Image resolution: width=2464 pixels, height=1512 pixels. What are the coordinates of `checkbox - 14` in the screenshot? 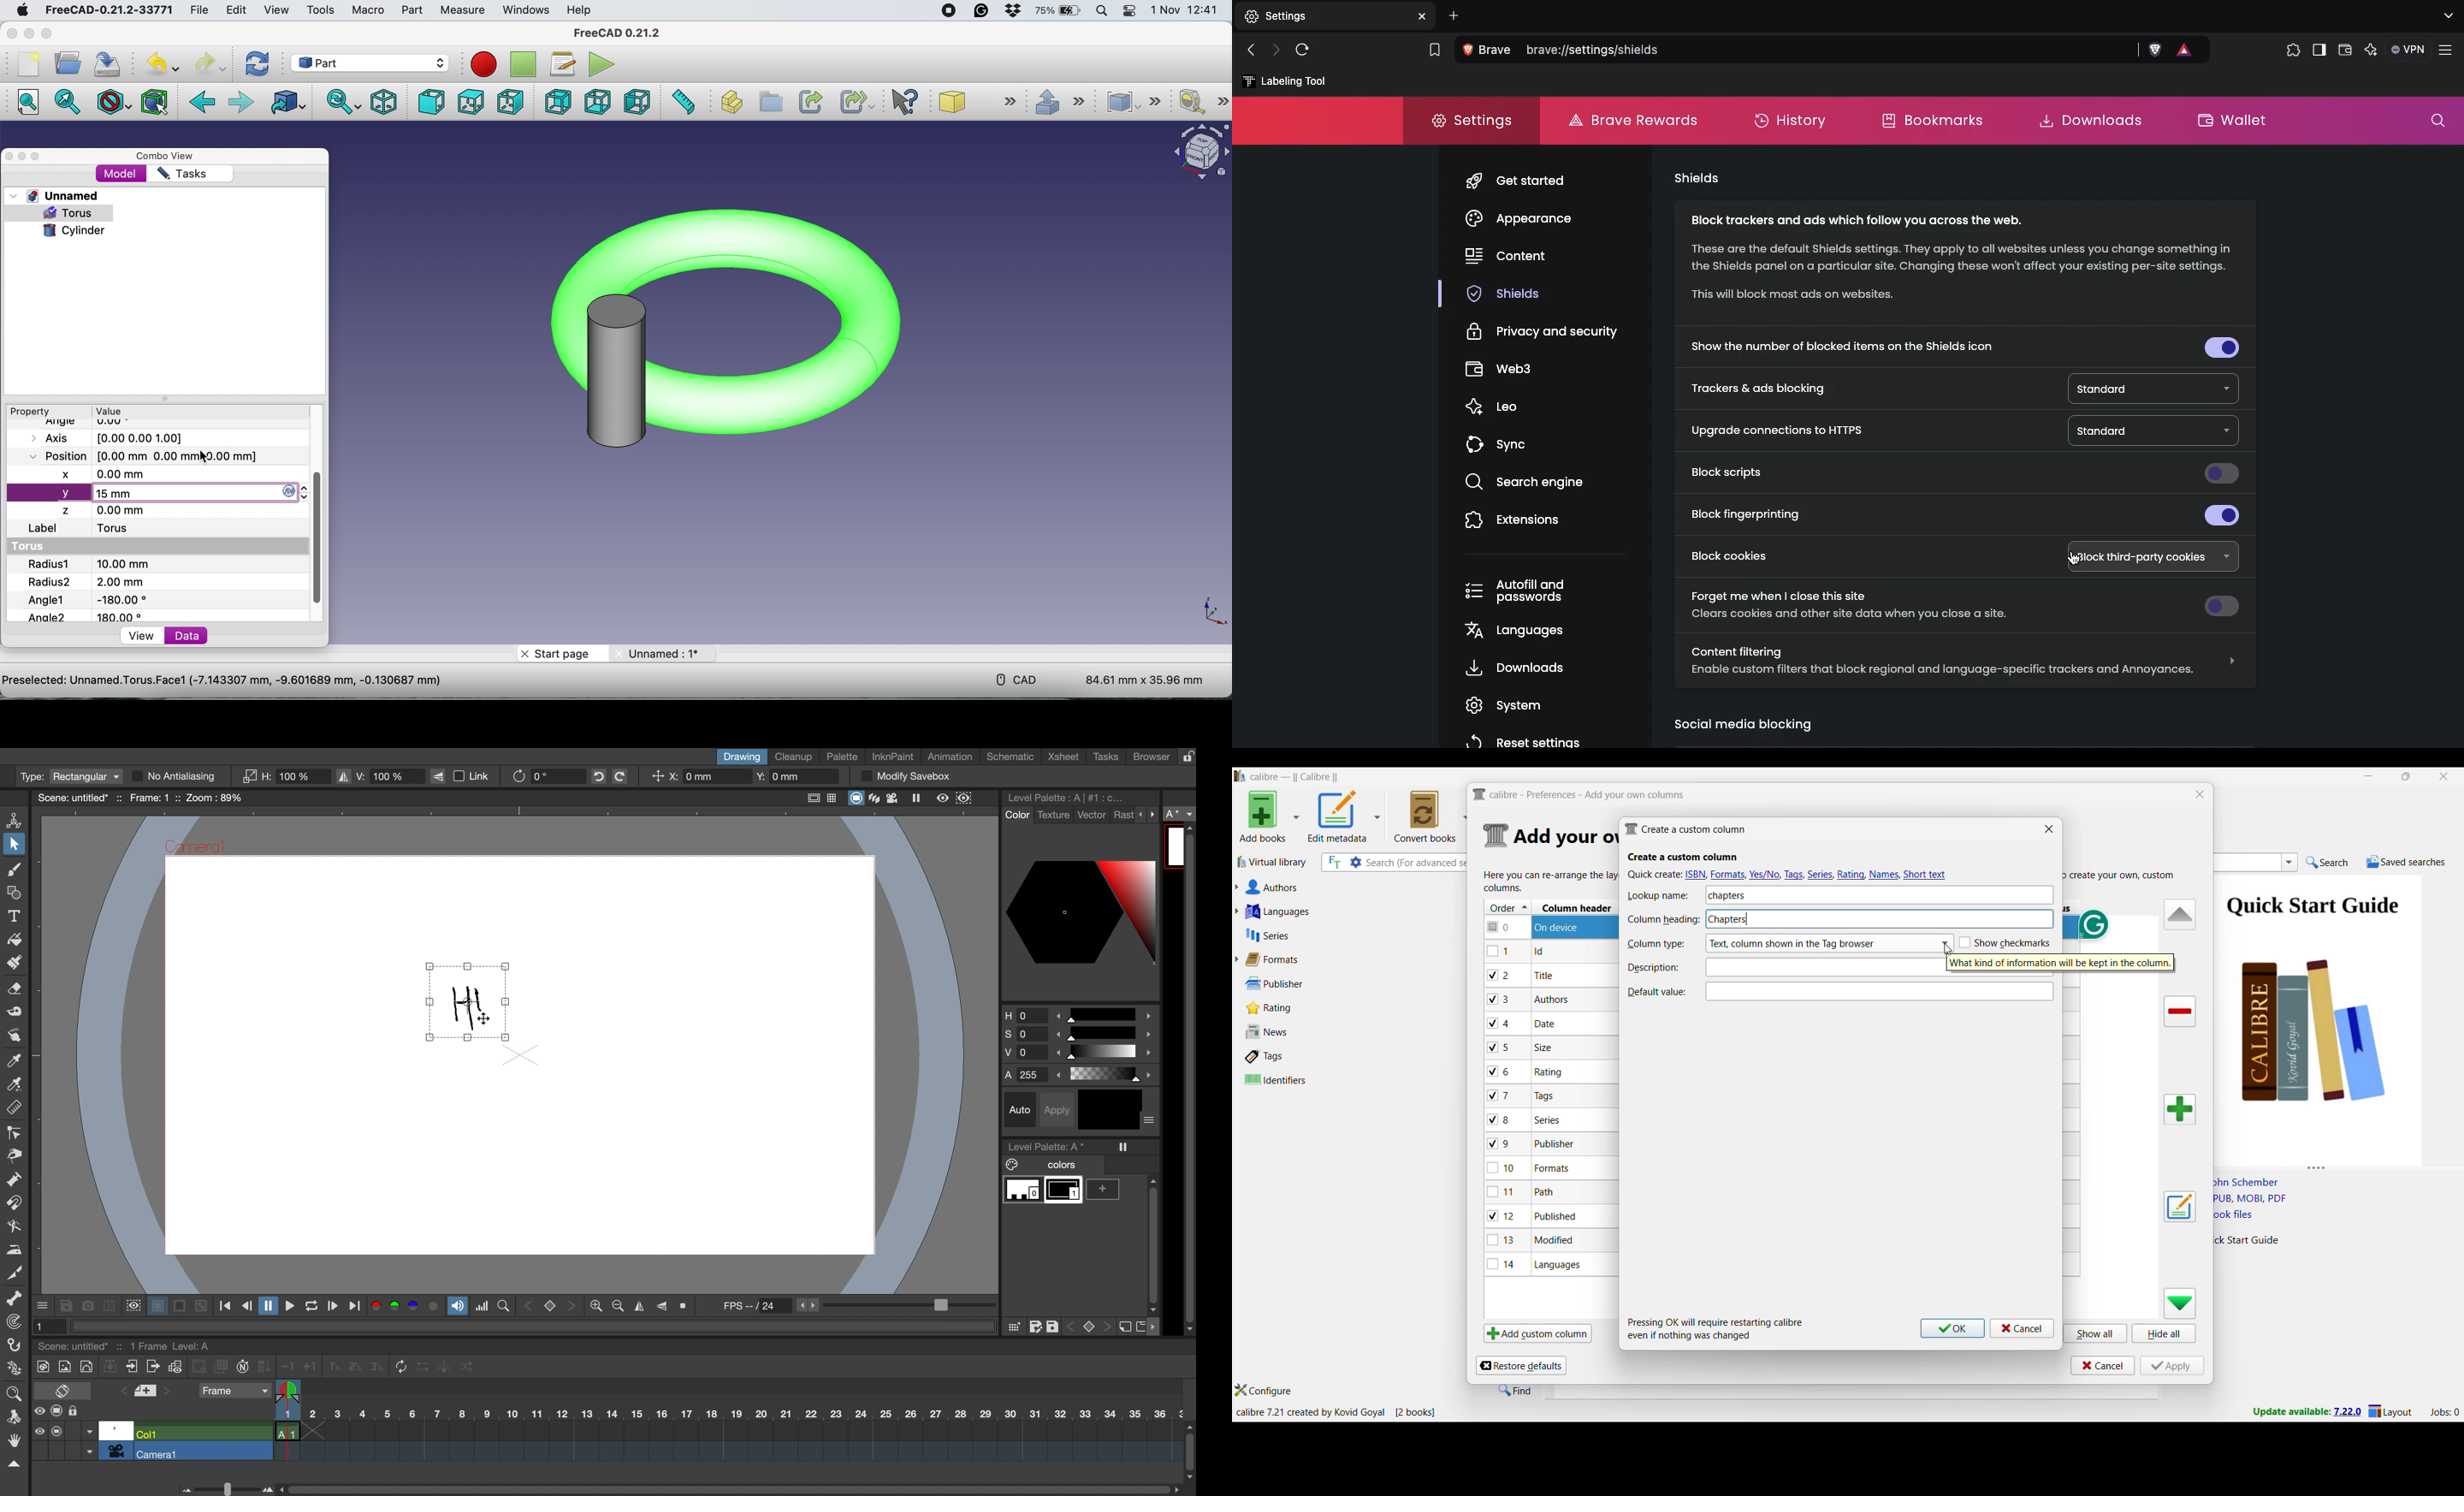 It's located at (1502, 1263).